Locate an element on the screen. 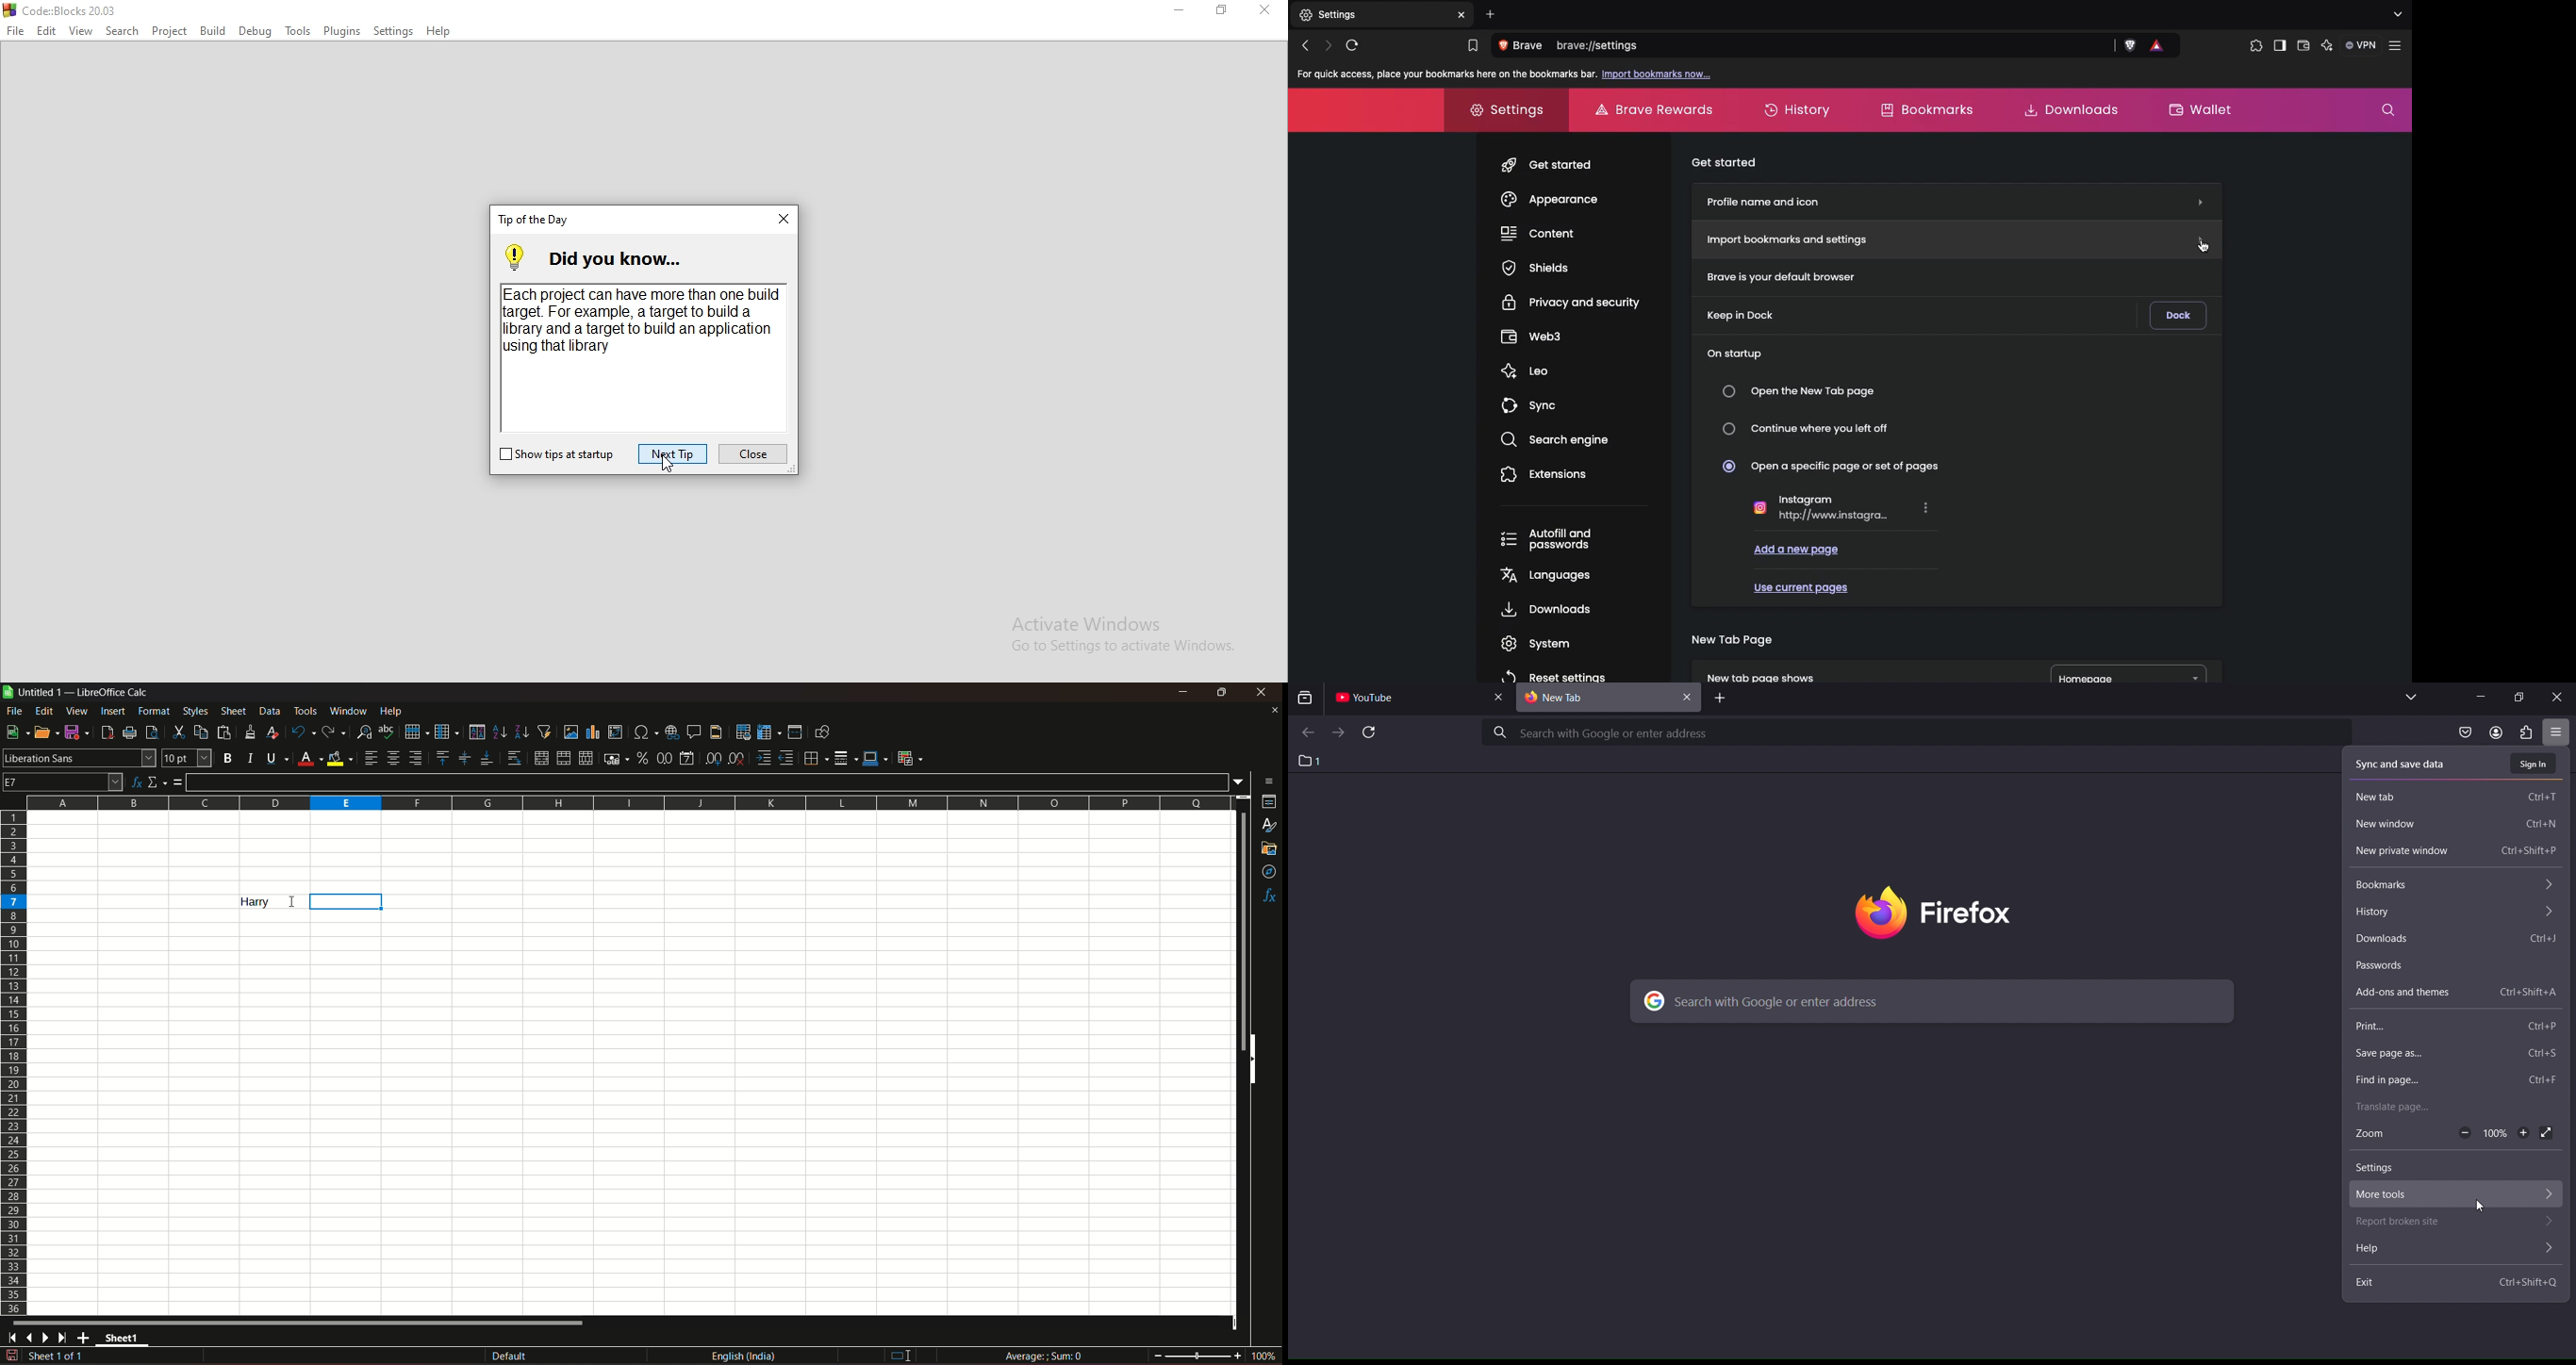 The height and width of the screenshot is (1372, 2576). spelling is located at coordinates (387, 732).